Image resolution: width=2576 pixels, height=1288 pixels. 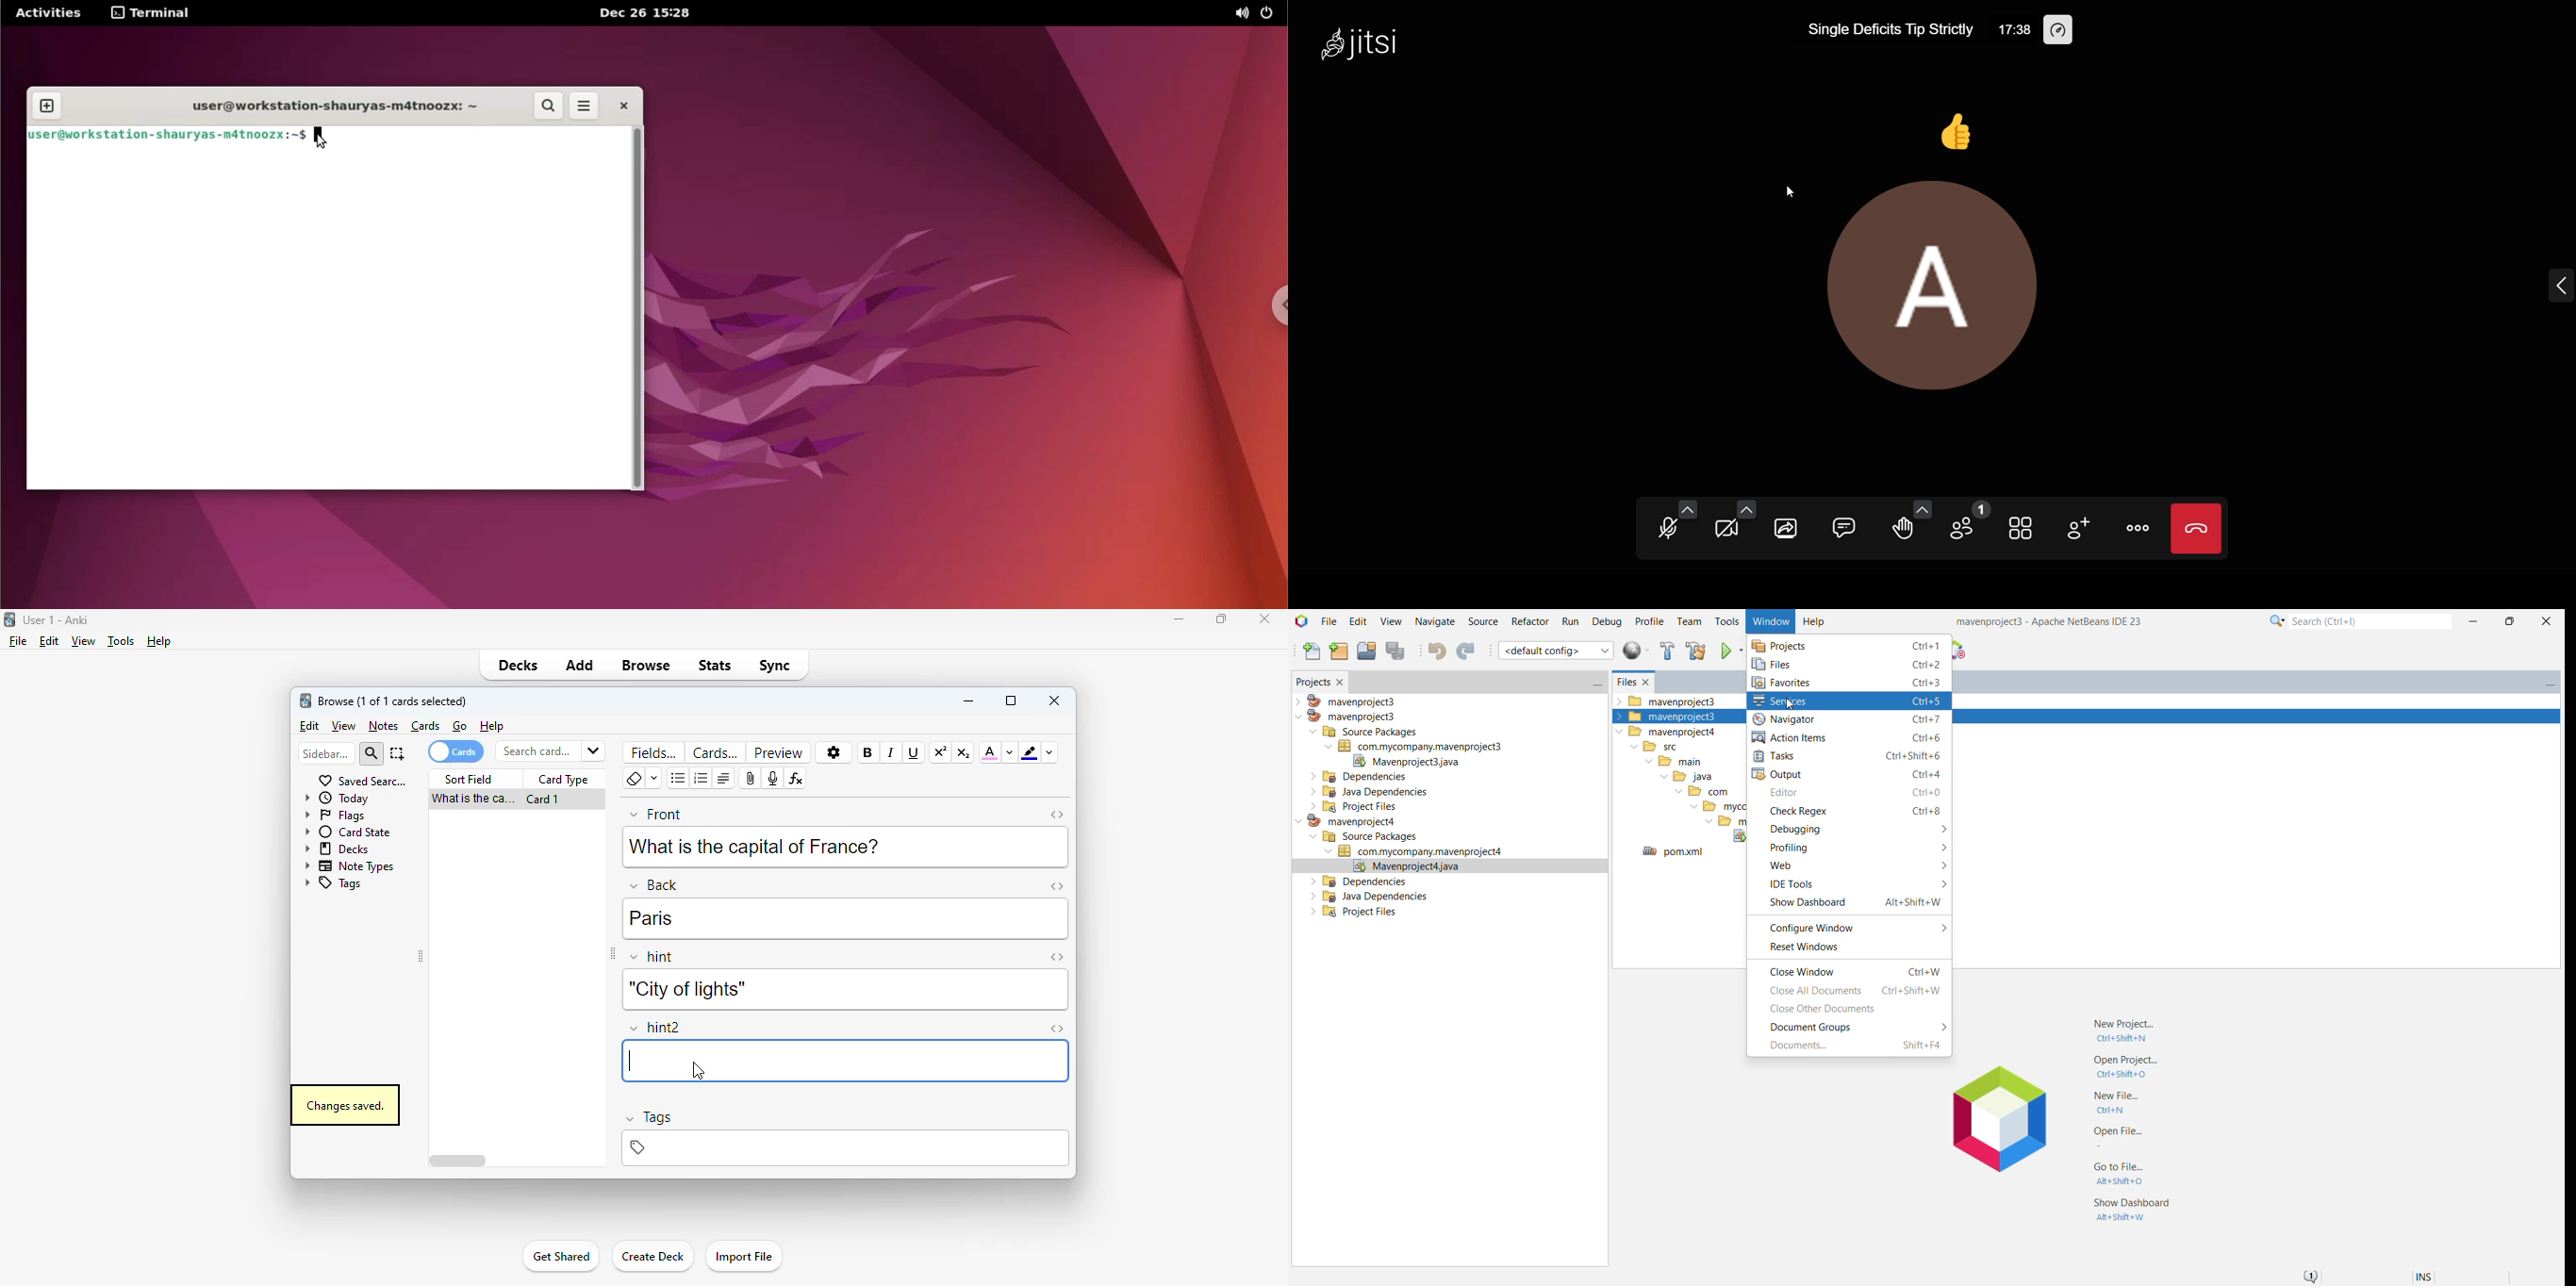 What do you see at coordinates (1056, 957) in the screenshot?
I see `toggle HTML editor` at bounding box center [1056, 957].